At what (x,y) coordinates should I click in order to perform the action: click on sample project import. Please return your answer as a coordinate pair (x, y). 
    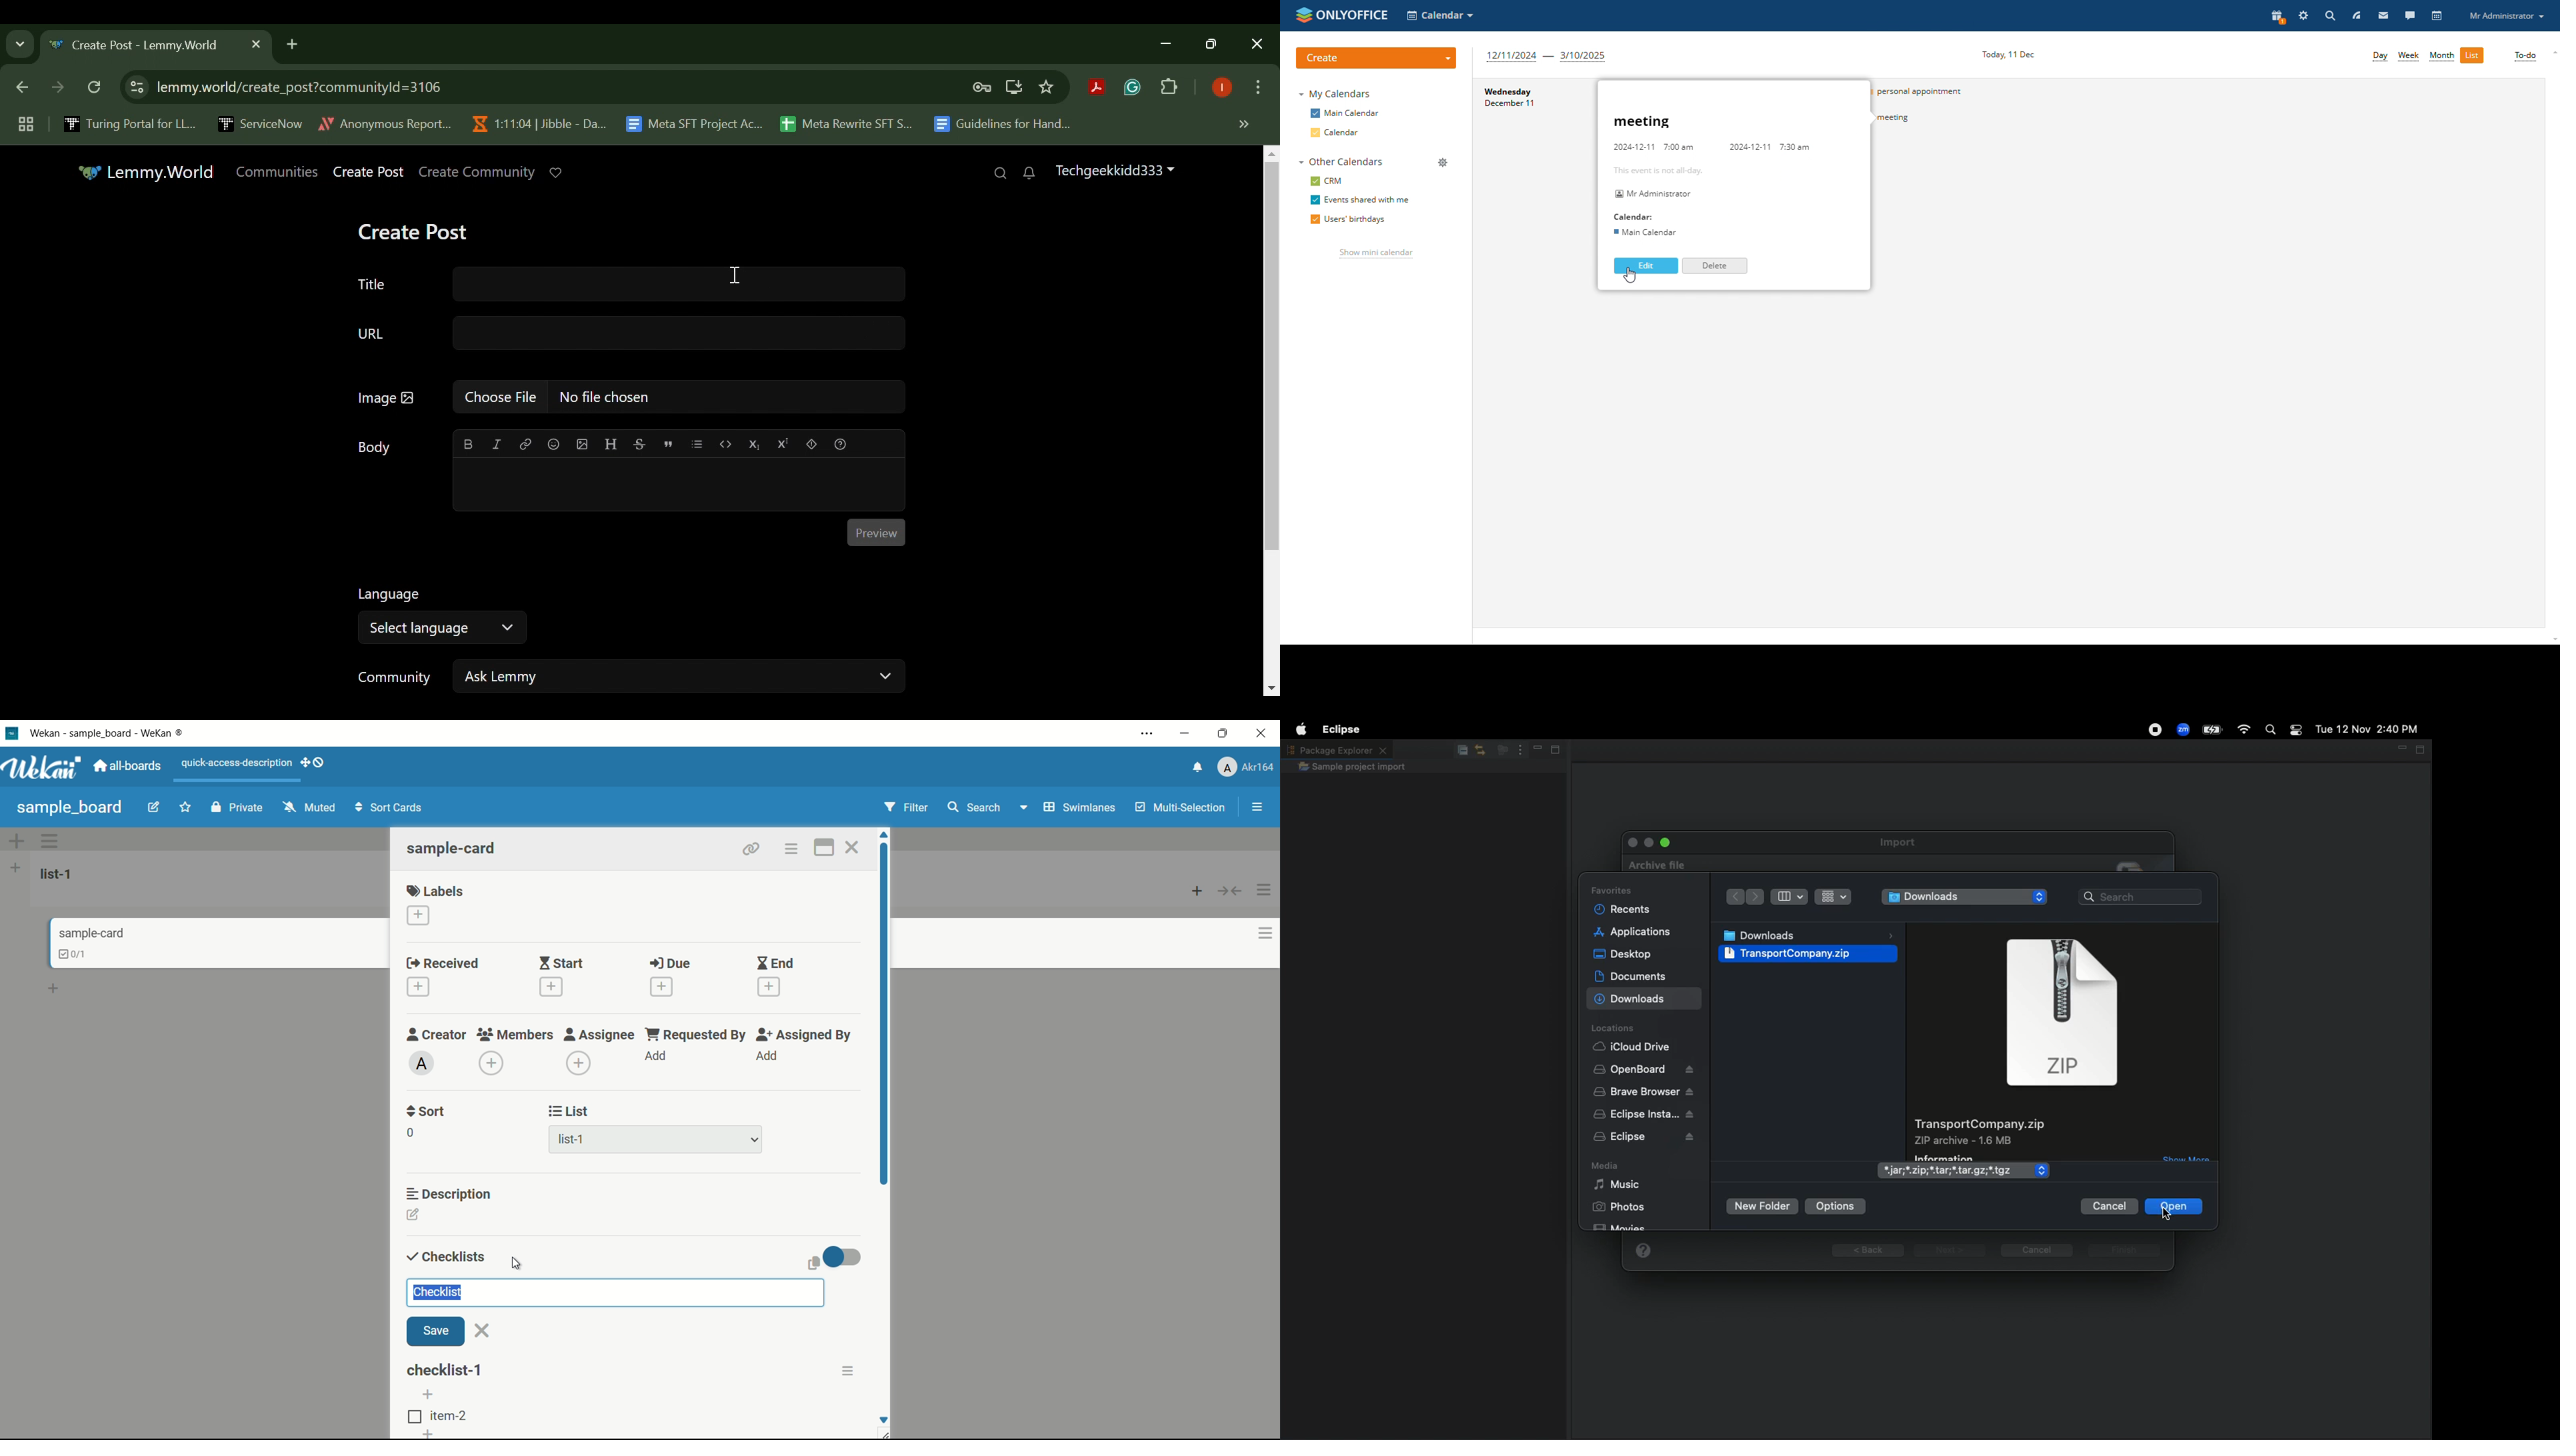
    Looking at the image, I should click on (1352, 768).